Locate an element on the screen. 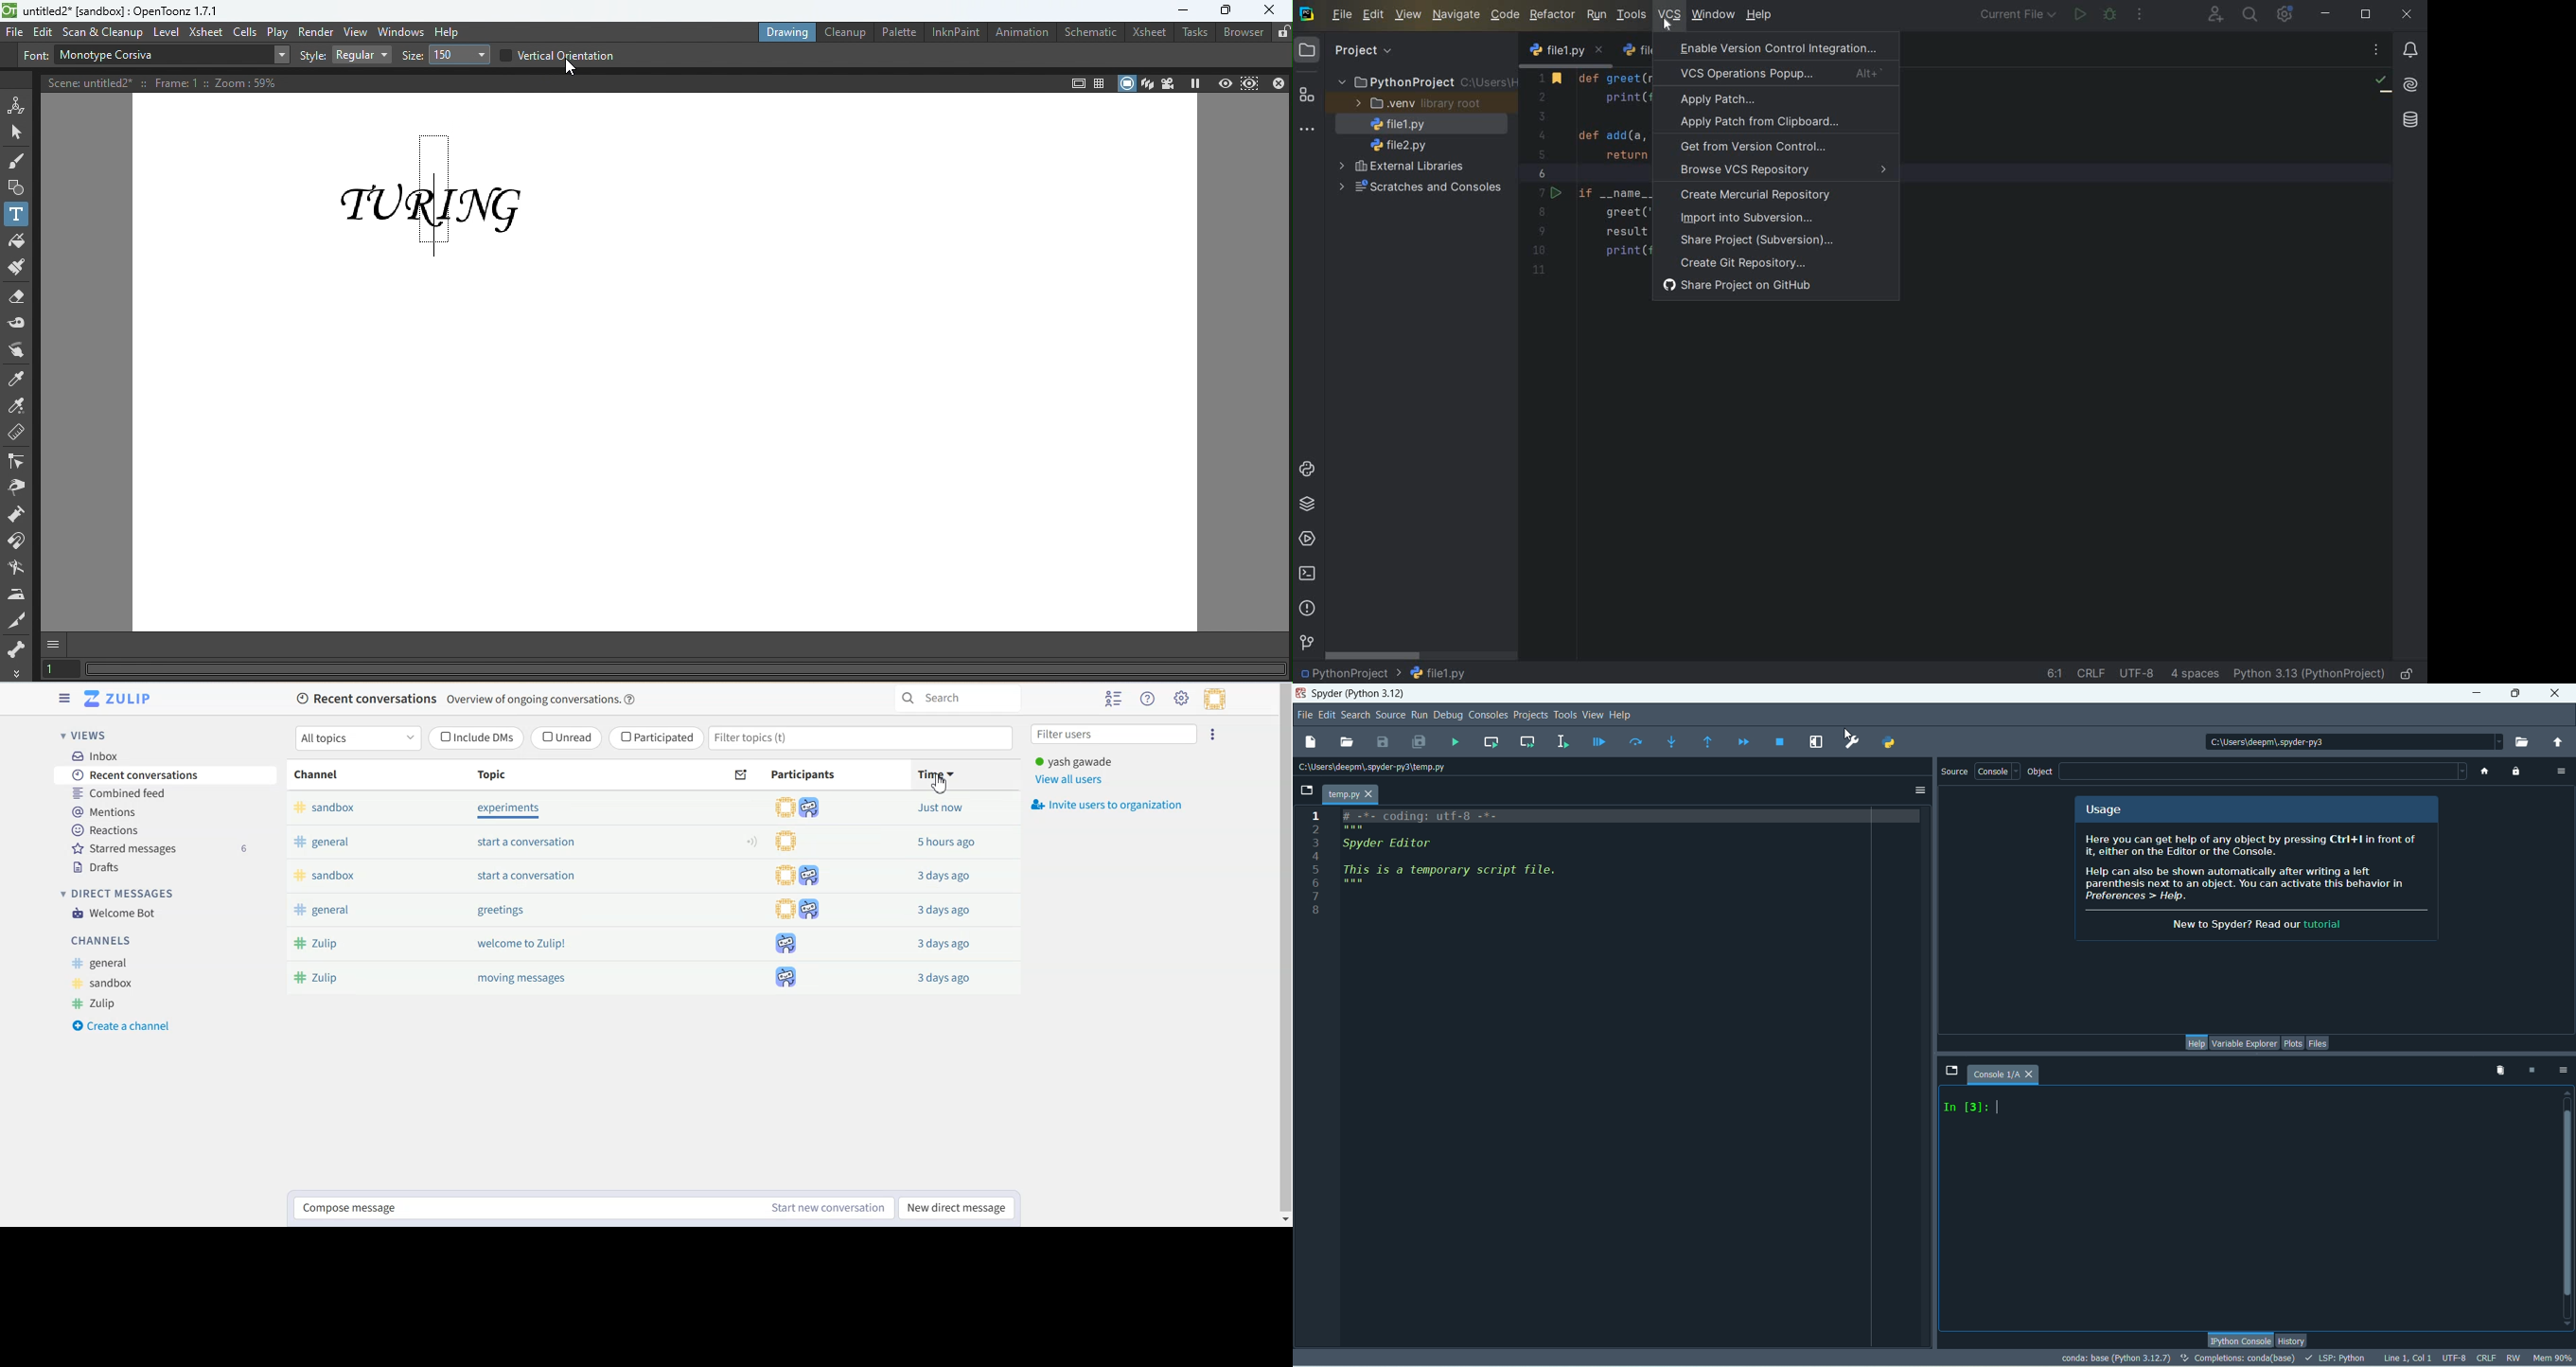 This screenshot has width=2576, height=1372. Settings  is located at coordinates (1182, 698).